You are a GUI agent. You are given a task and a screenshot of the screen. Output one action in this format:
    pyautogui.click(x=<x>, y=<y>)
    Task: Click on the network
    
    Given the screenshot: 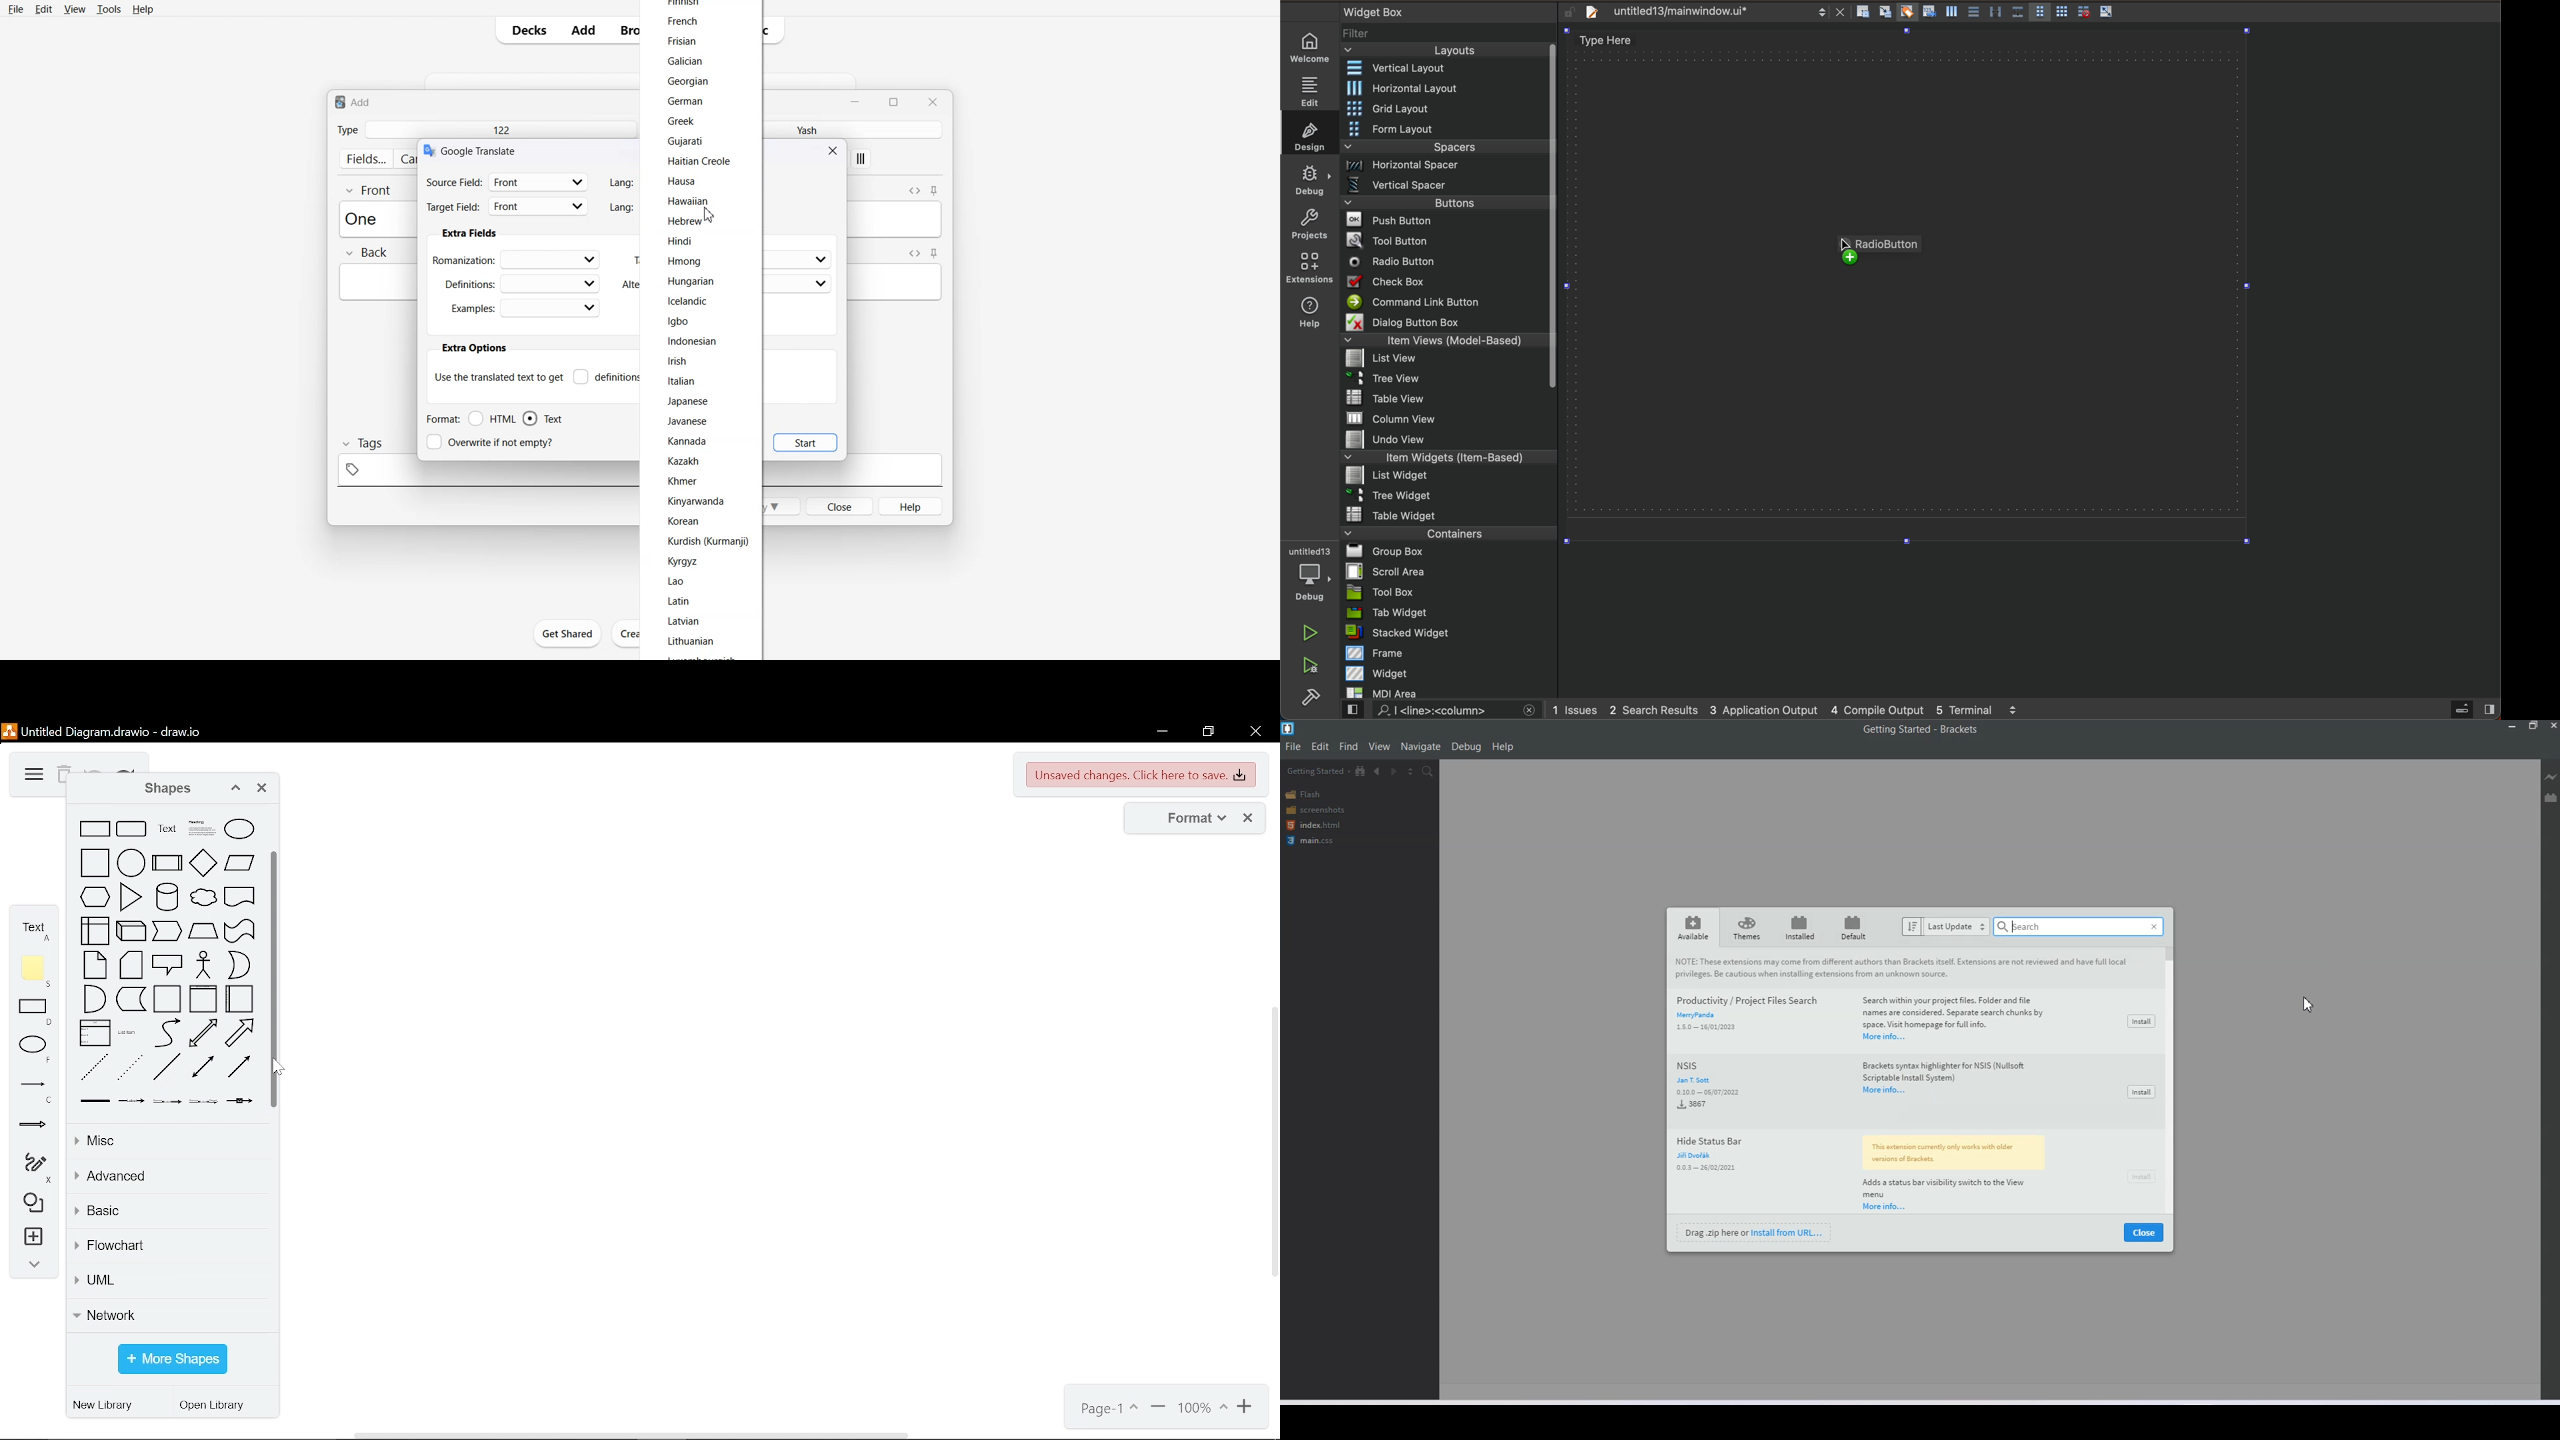 What is the action you would take?
    pyautogui.click(x=168, y=1314)
    